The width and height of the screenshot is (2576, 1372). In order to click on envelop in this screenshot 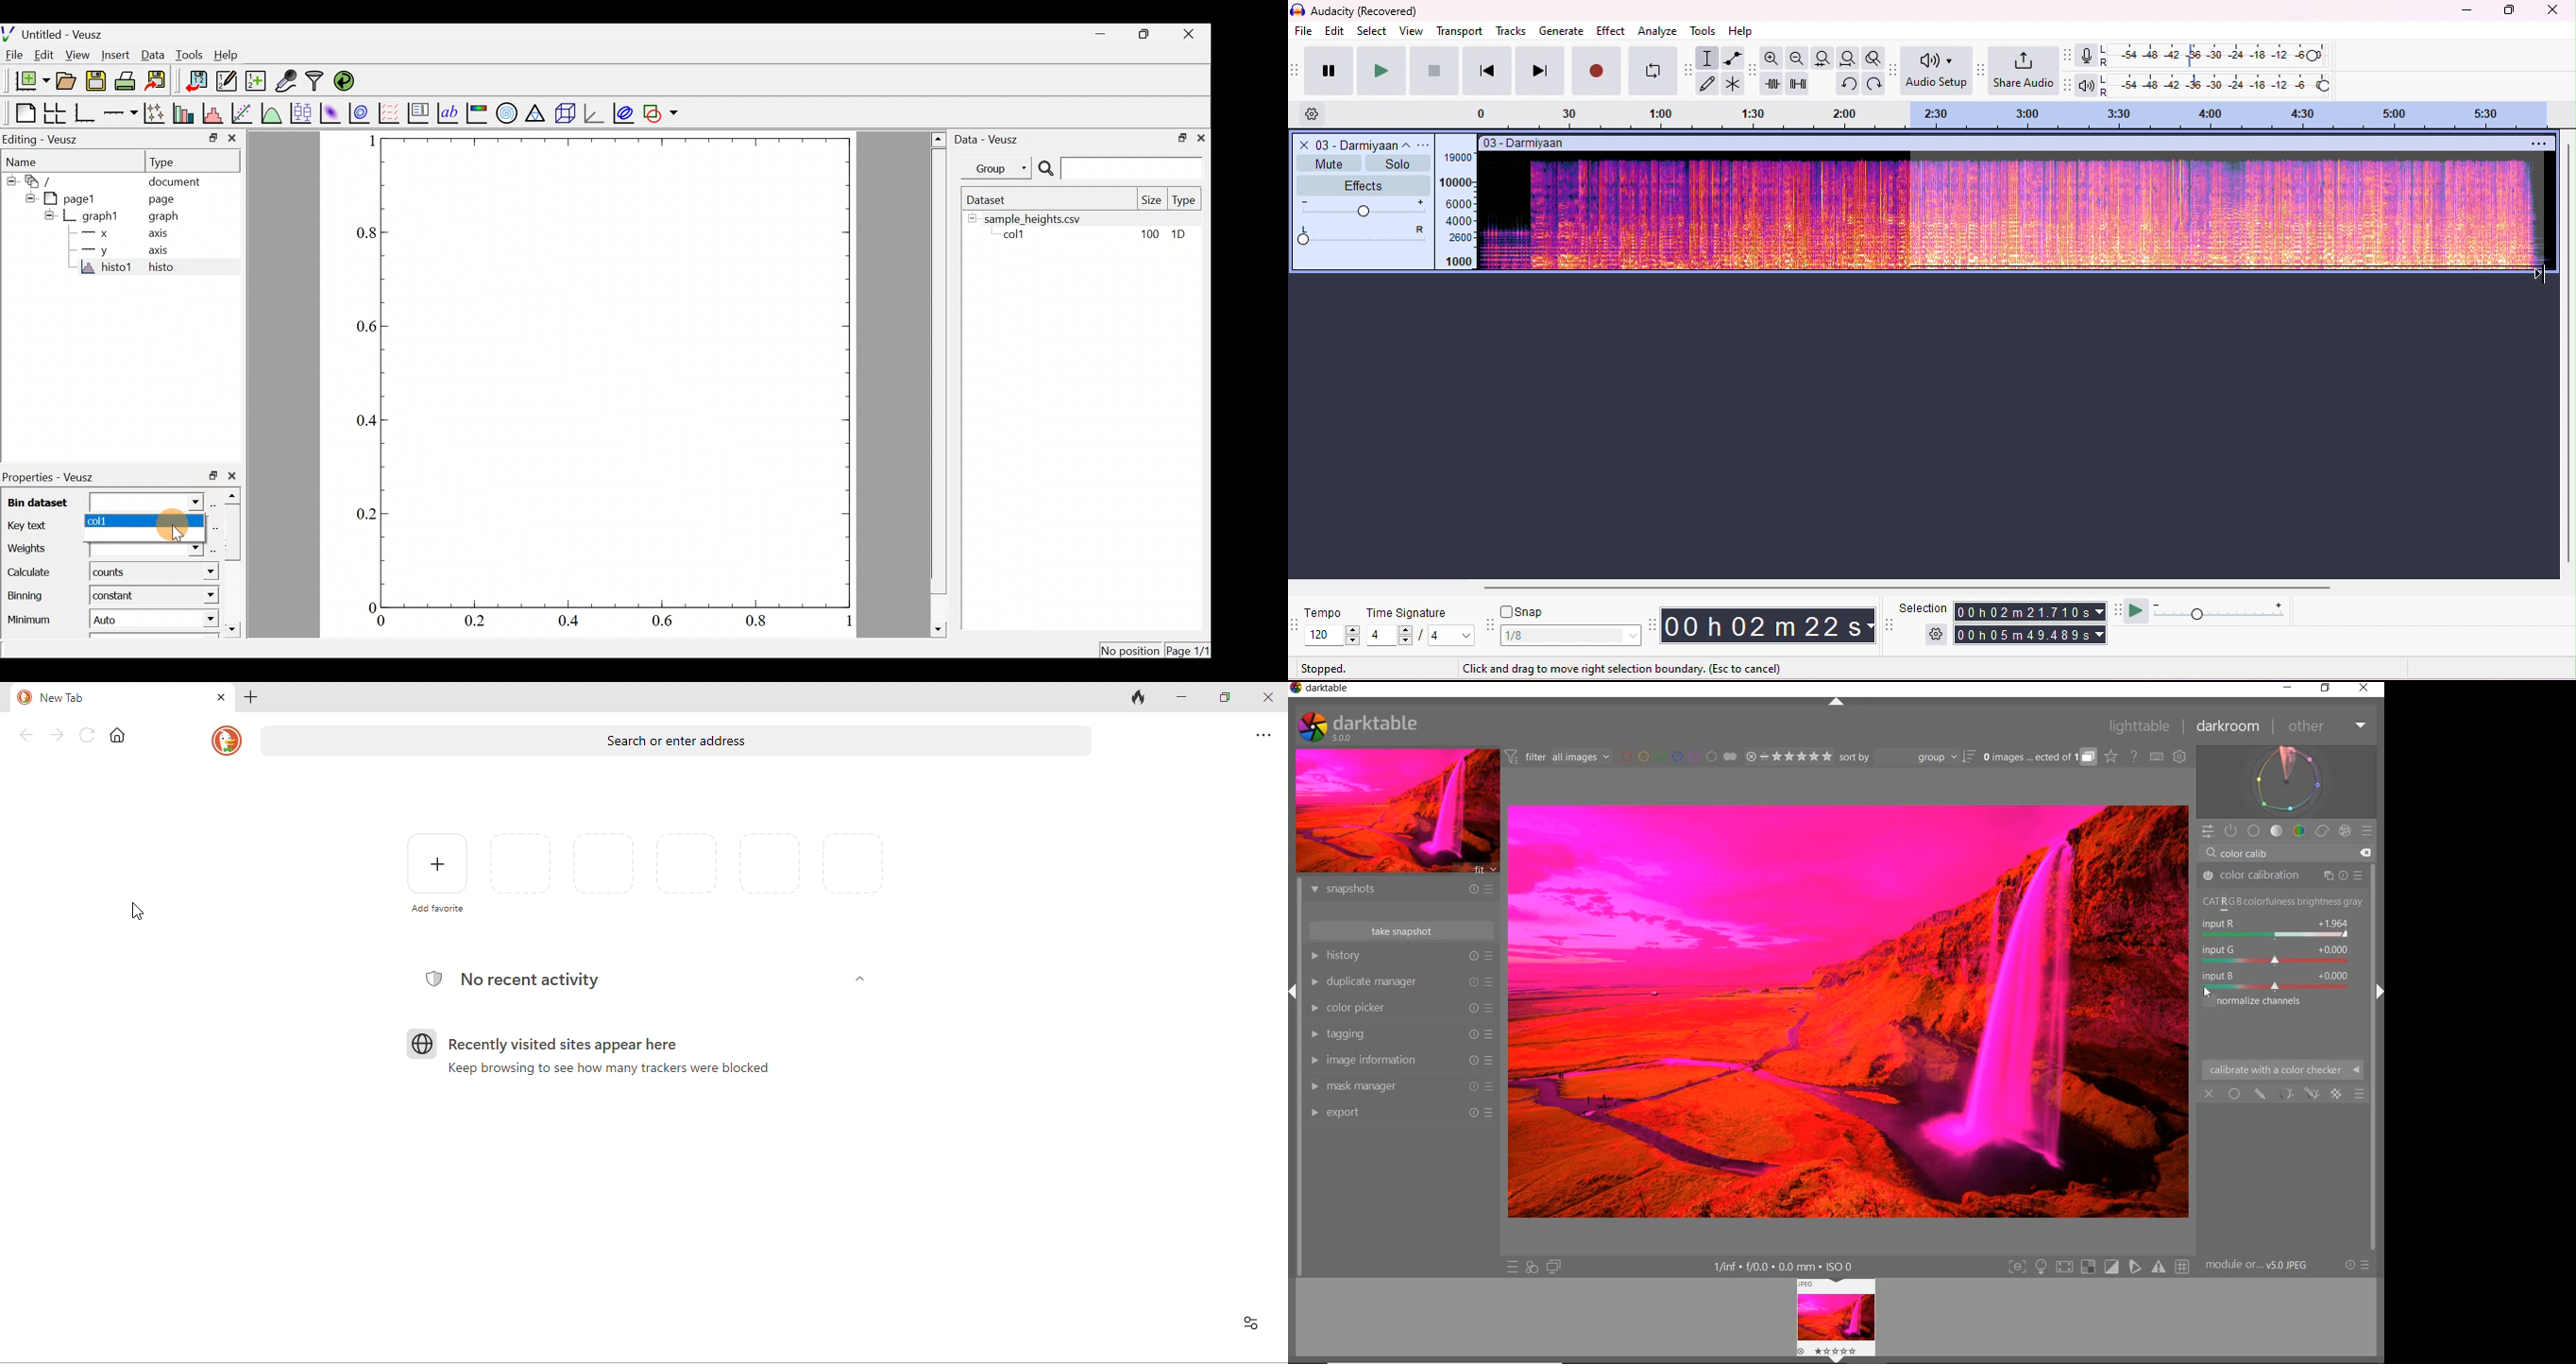, I will do `click(1731, 58)`.